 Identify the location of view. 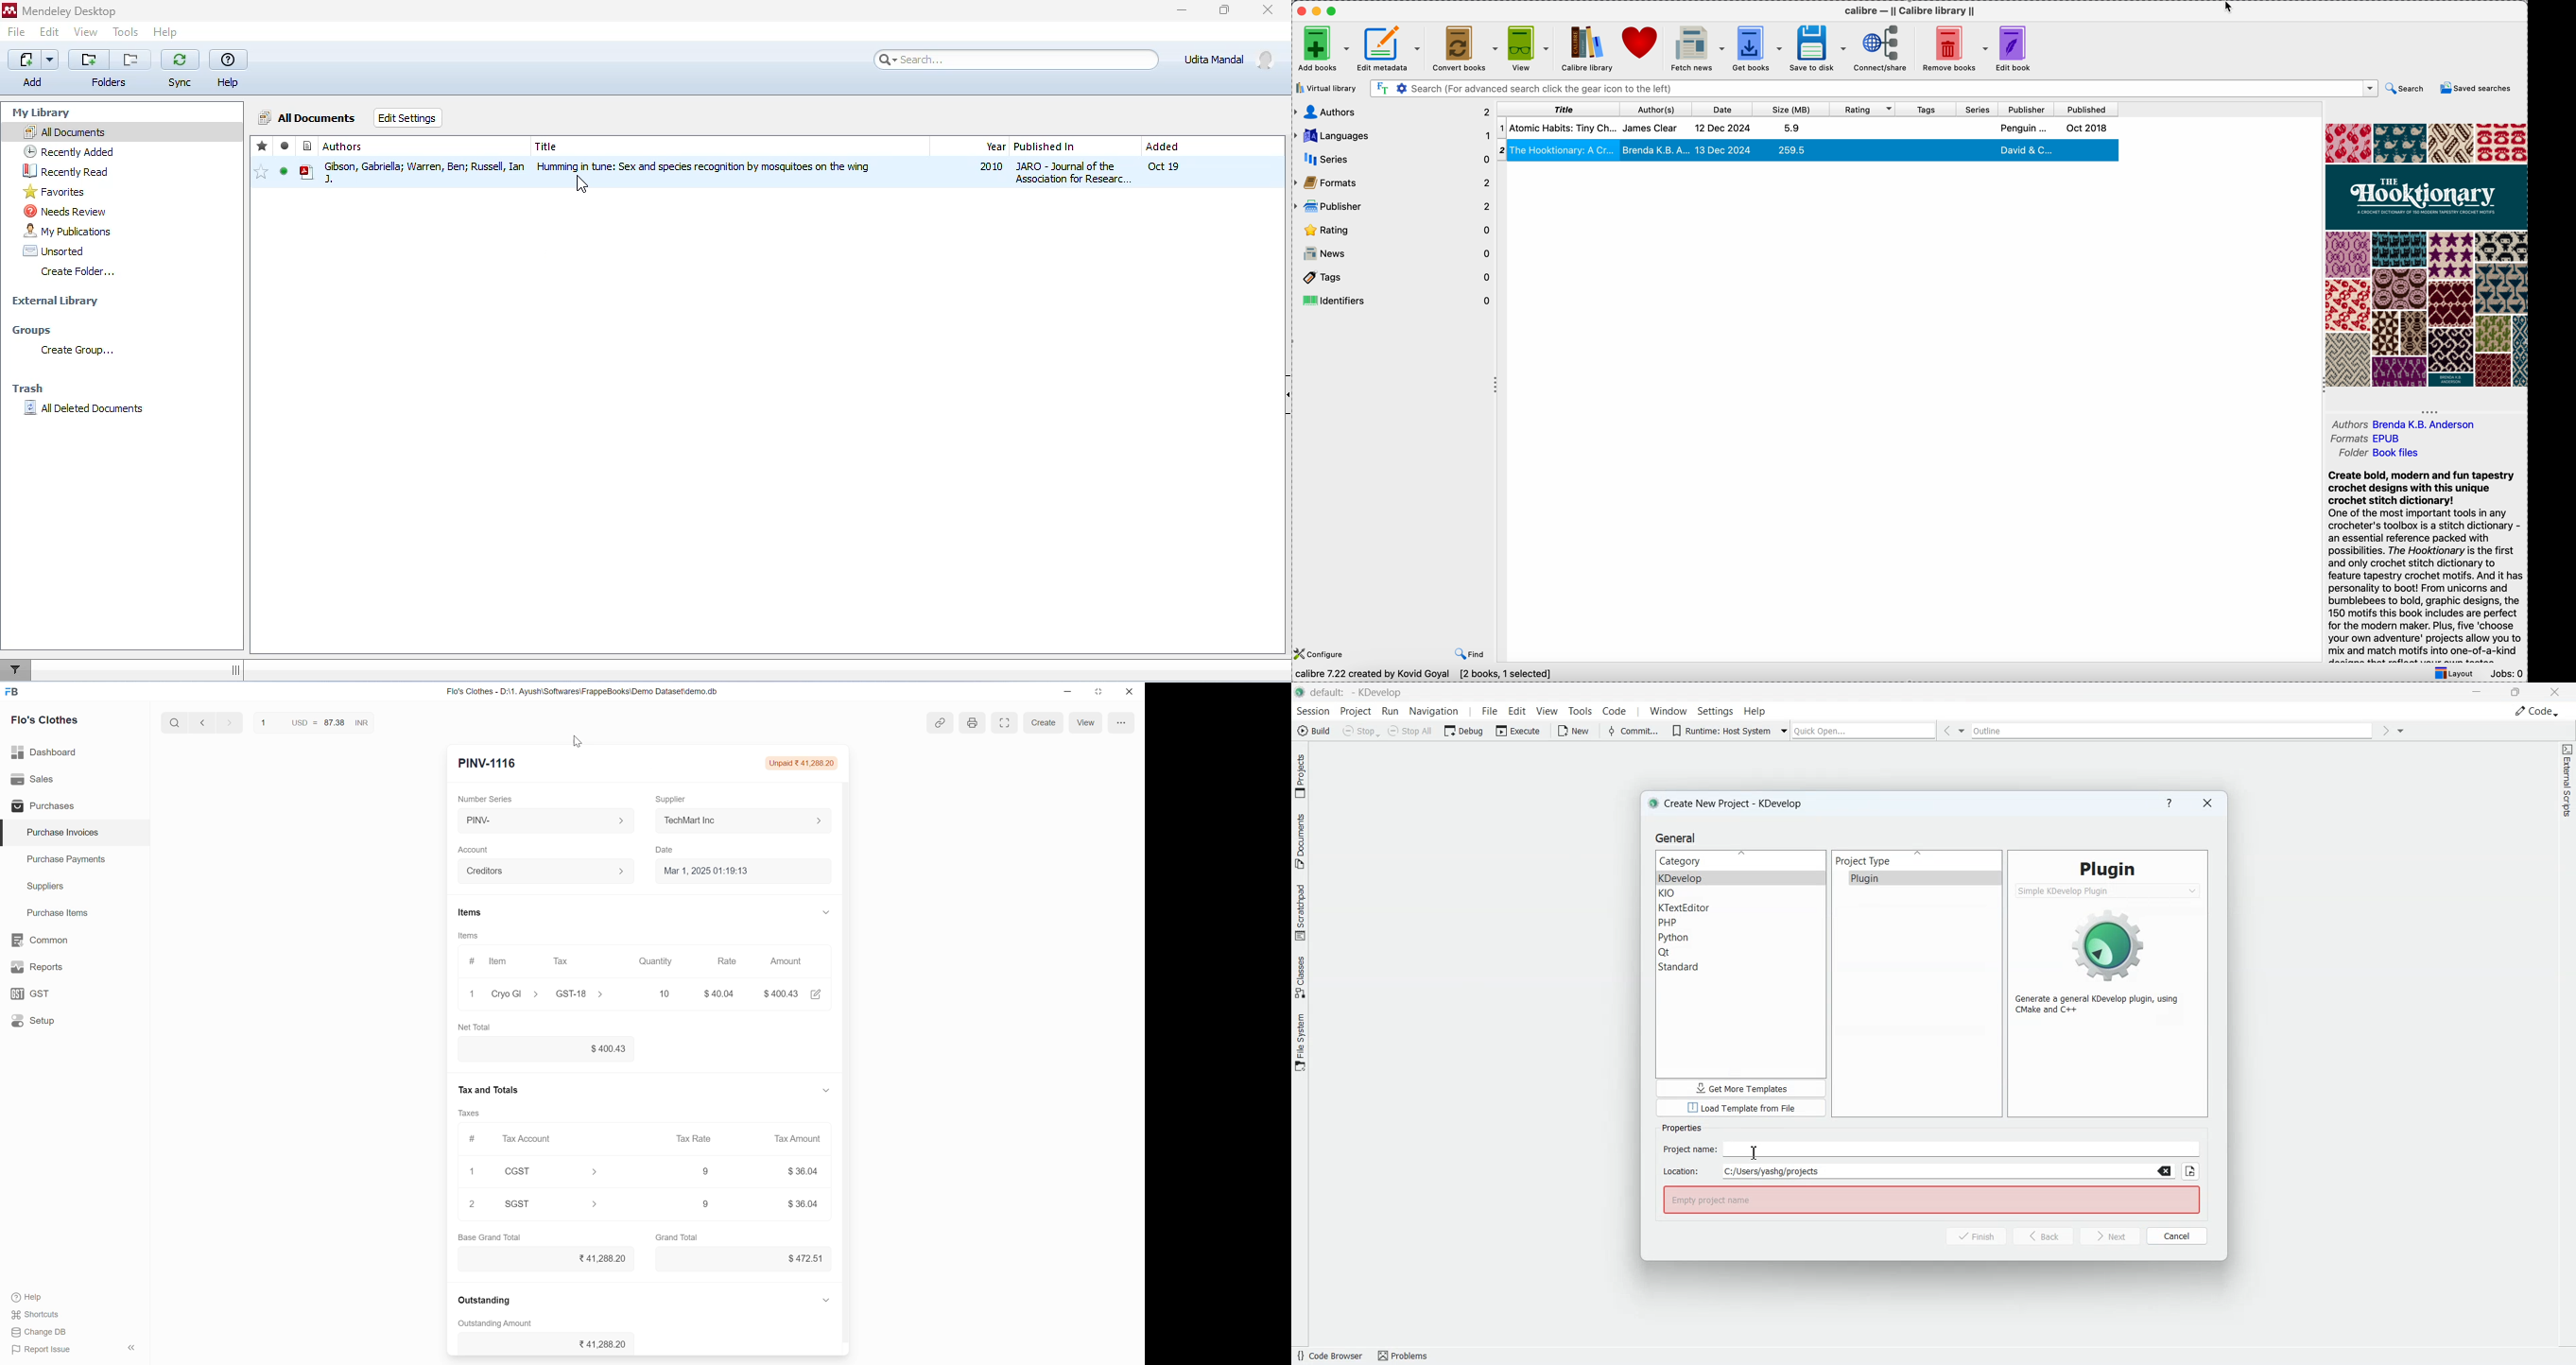
(85, 32).